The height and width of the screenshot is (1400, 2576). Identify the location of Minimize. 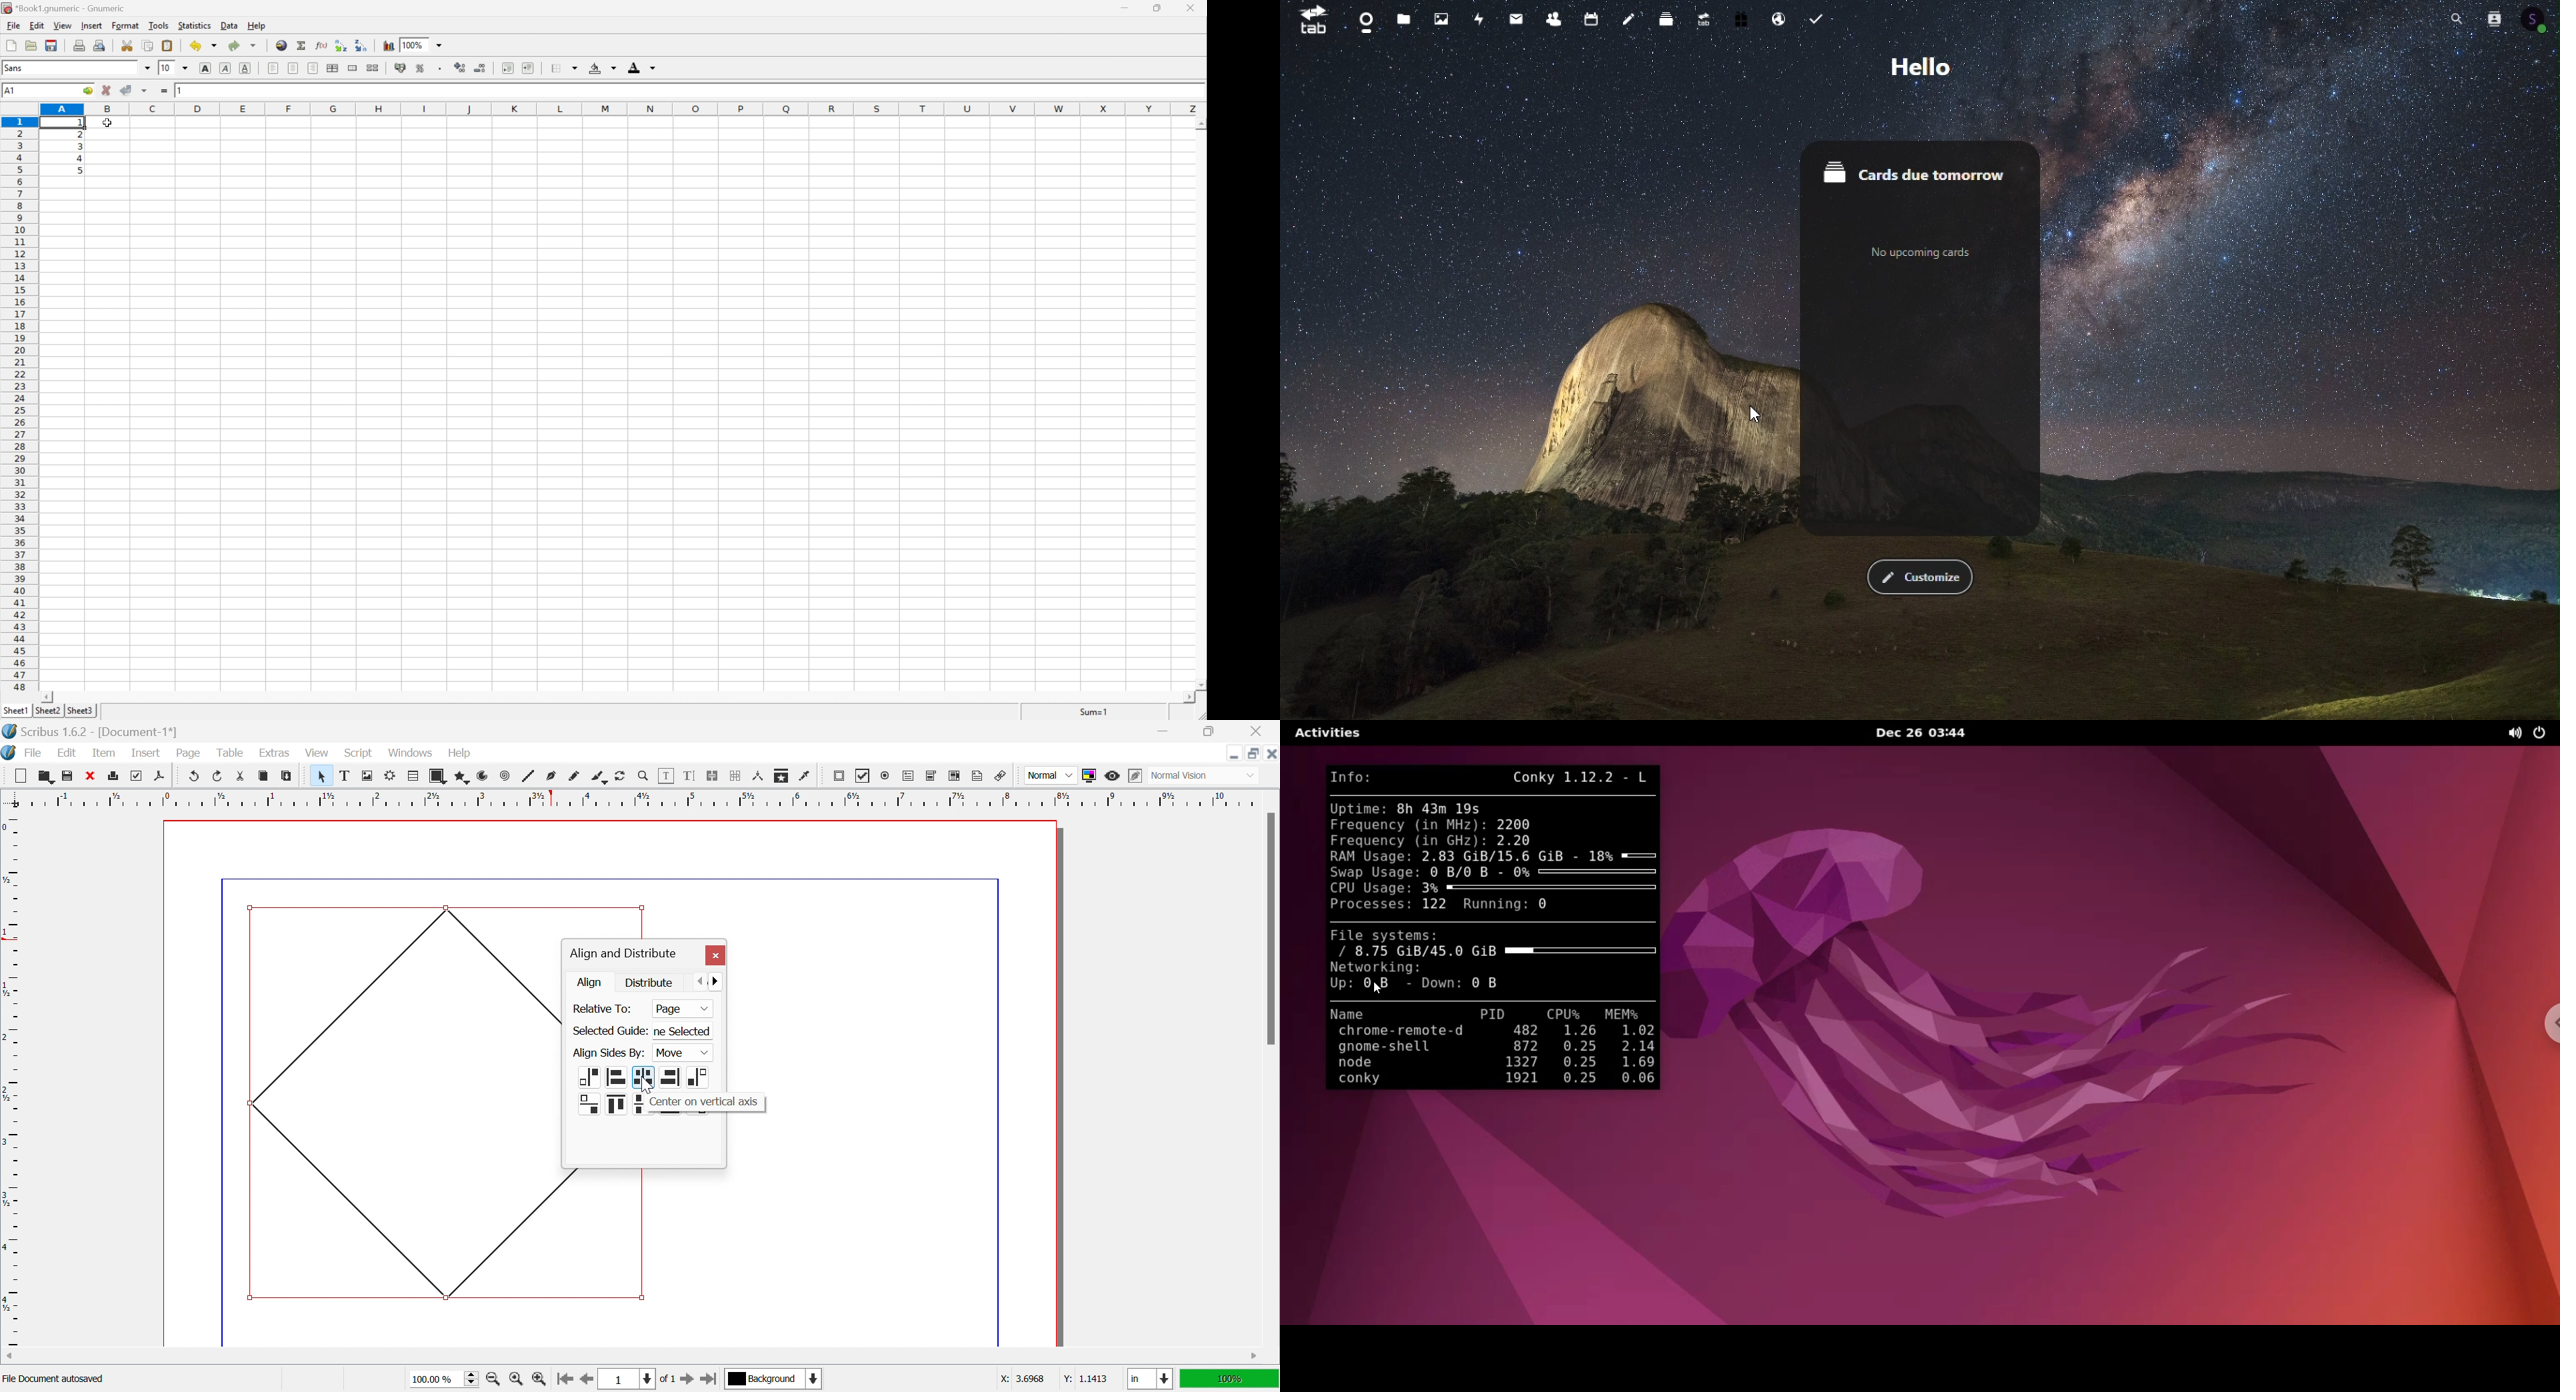
(1234, 753).